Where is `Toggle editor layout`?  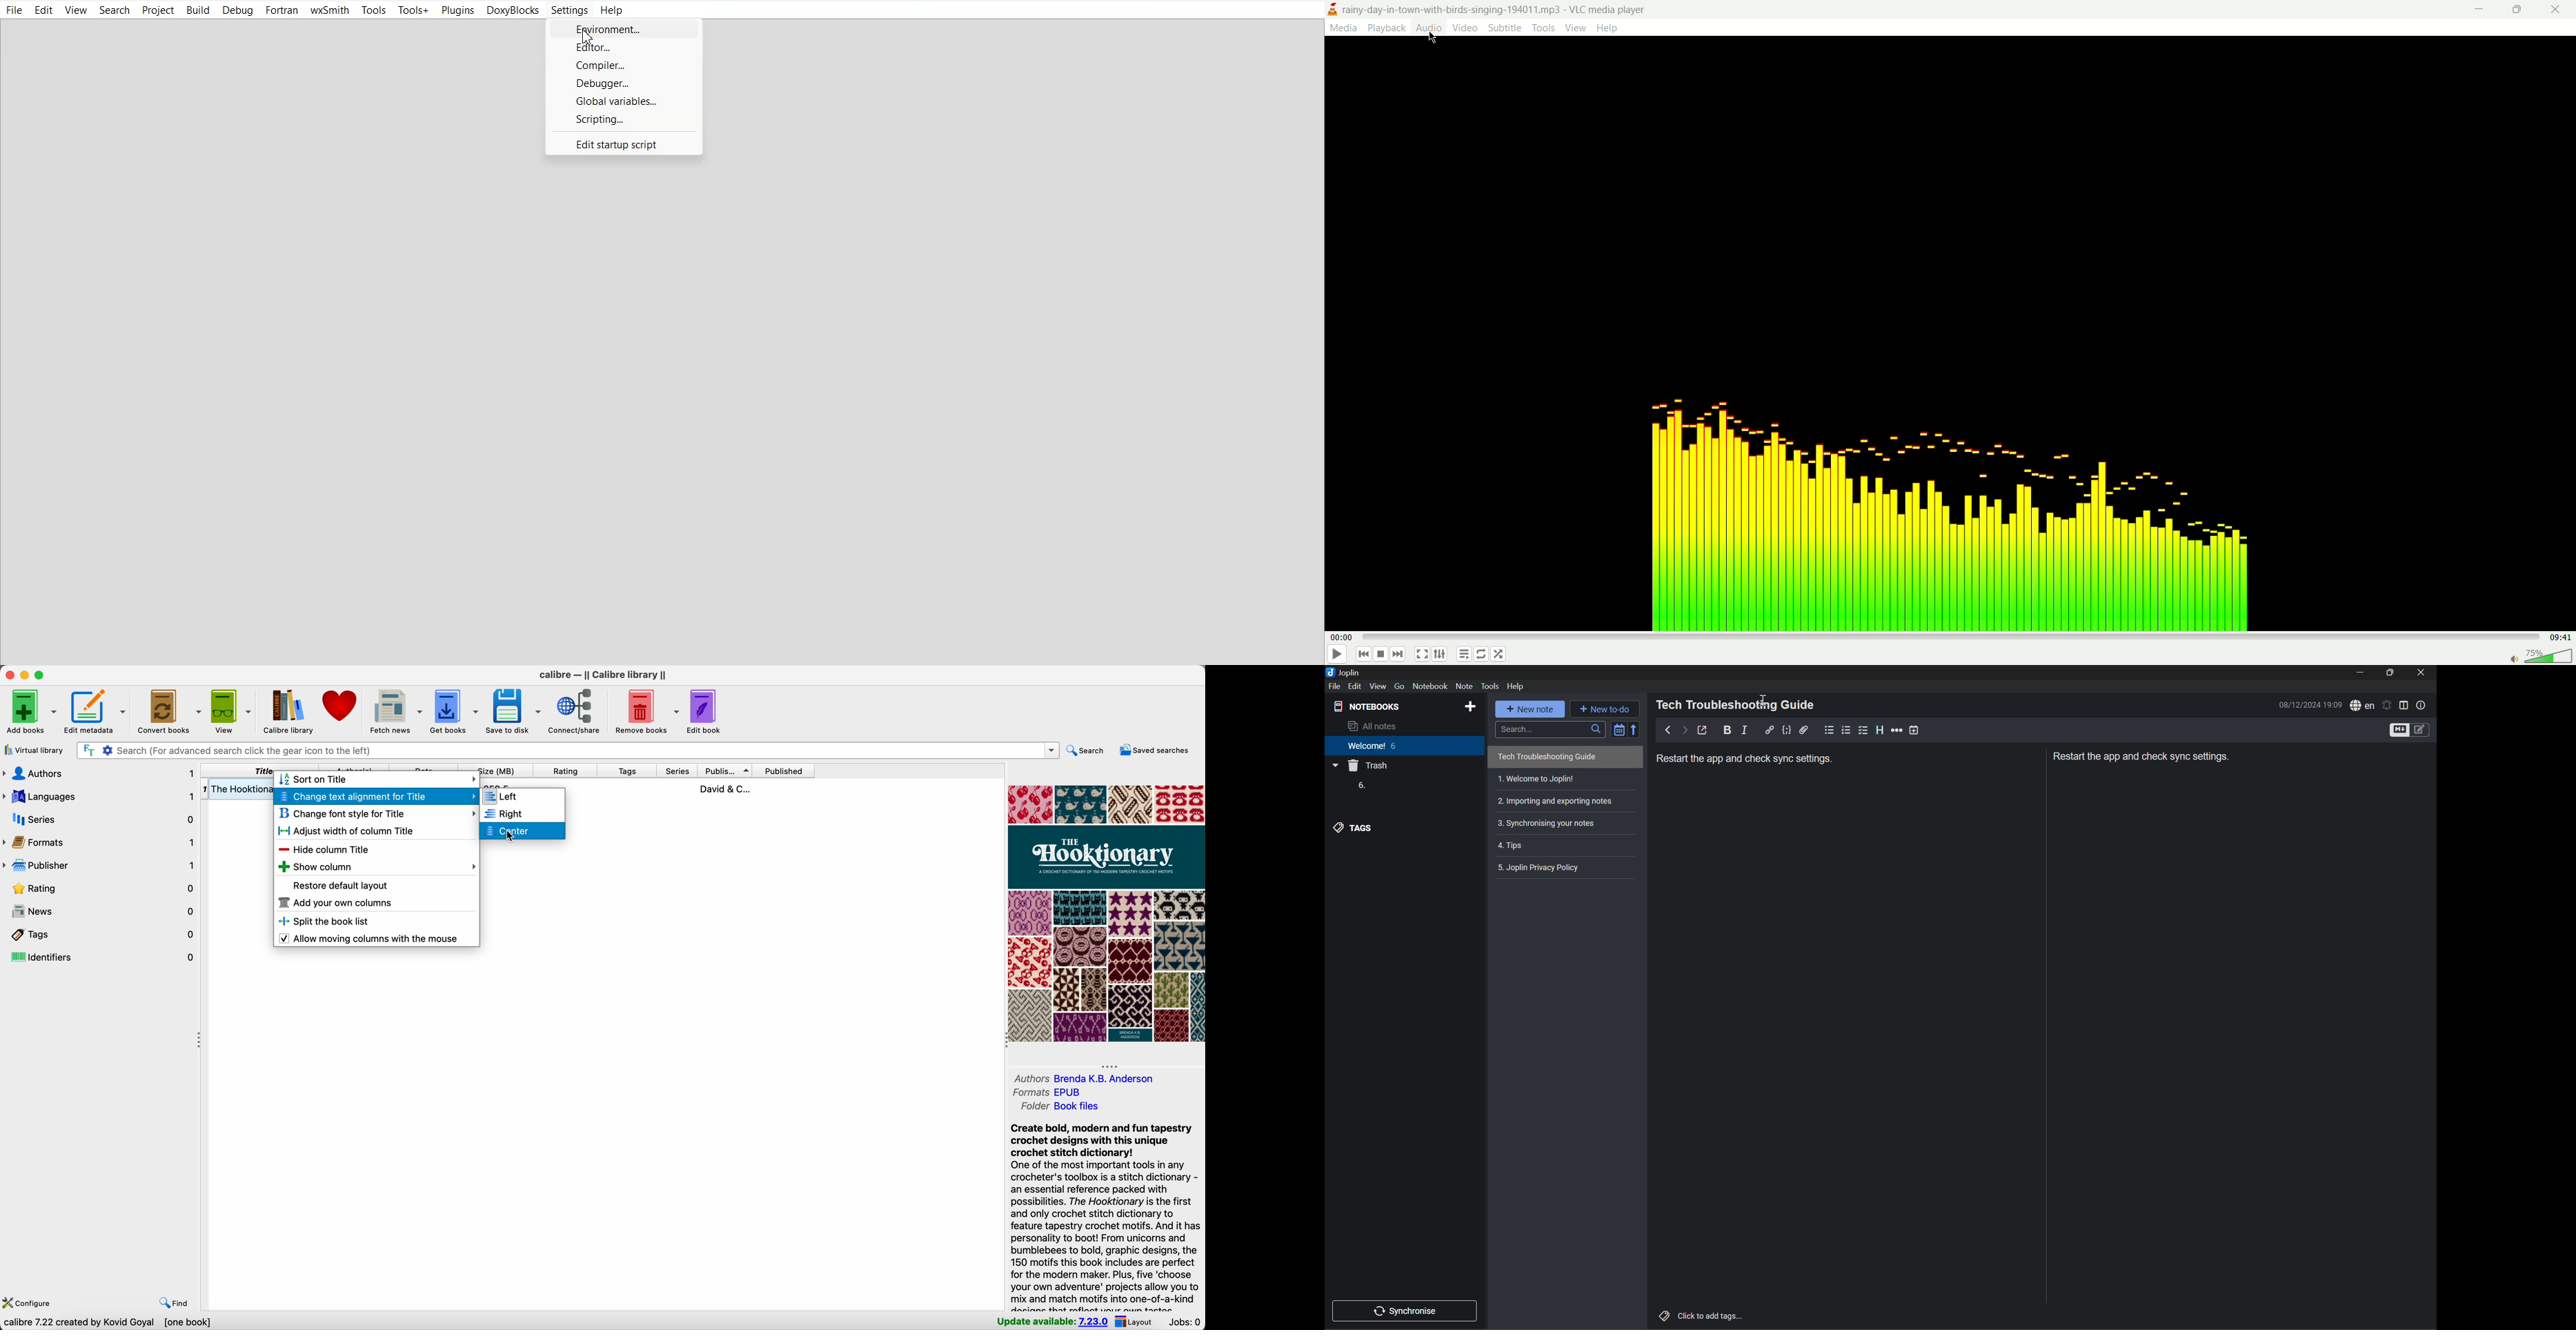 Toggle editor layout is located at coordinates (2405, 704).